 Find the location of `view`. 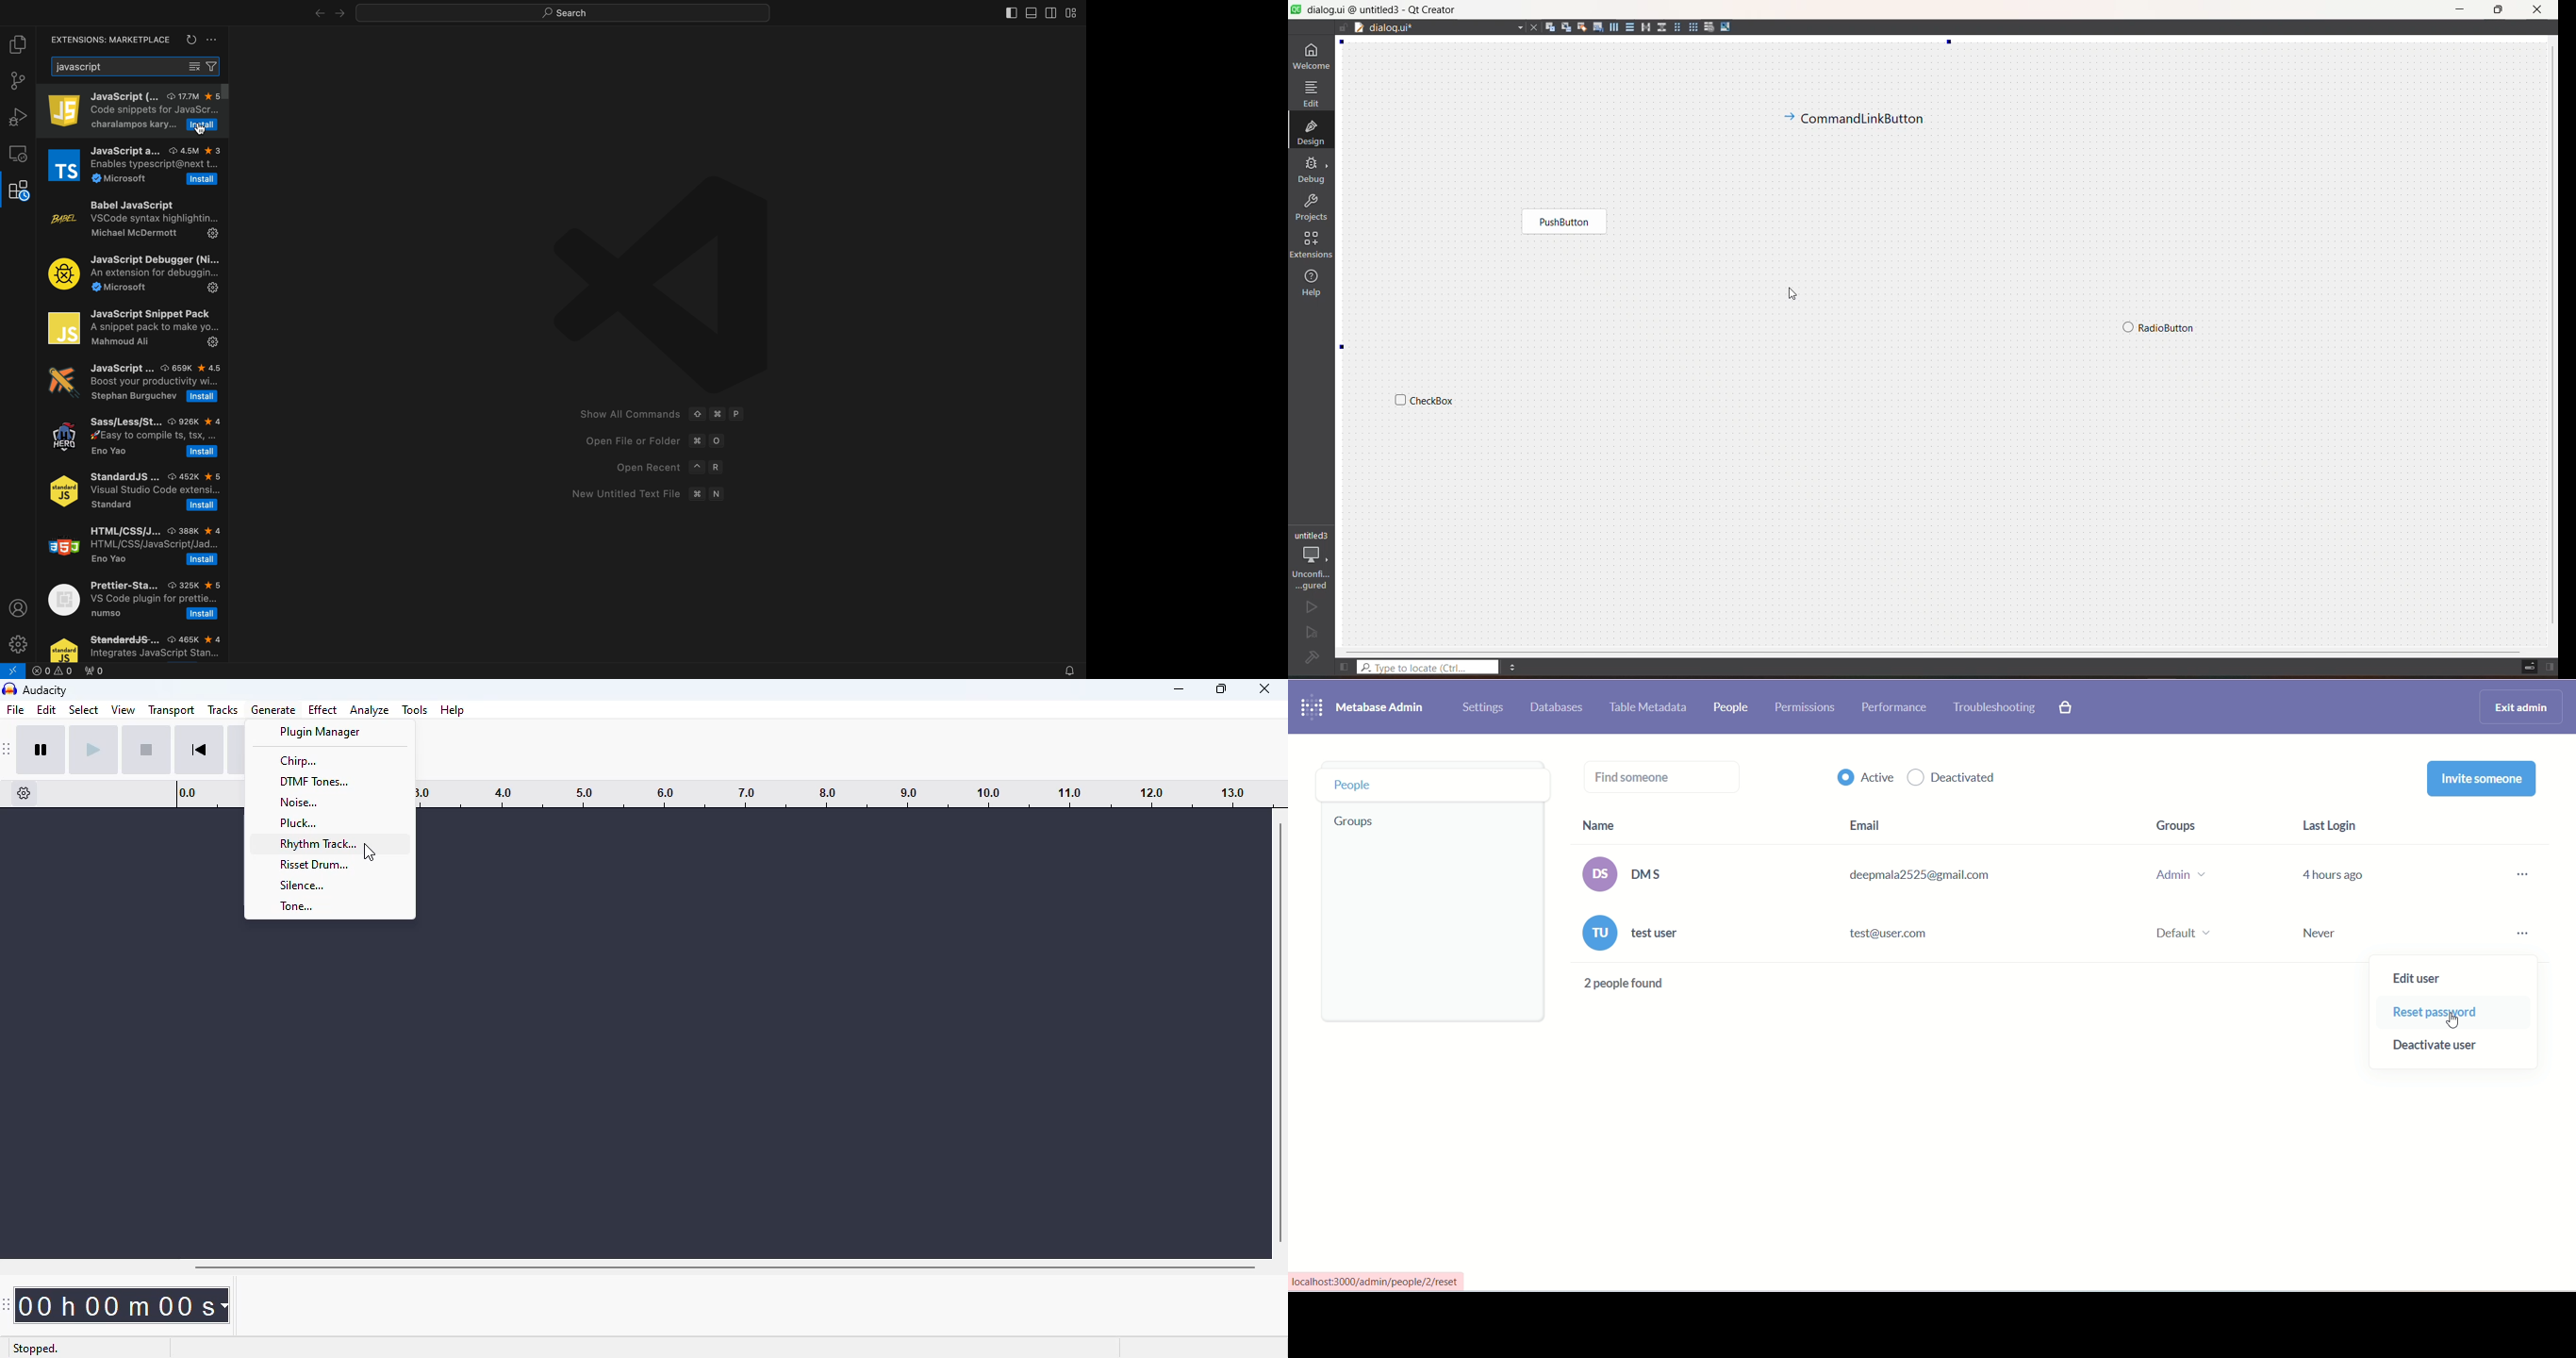

view is located at coordinates (124, 709).